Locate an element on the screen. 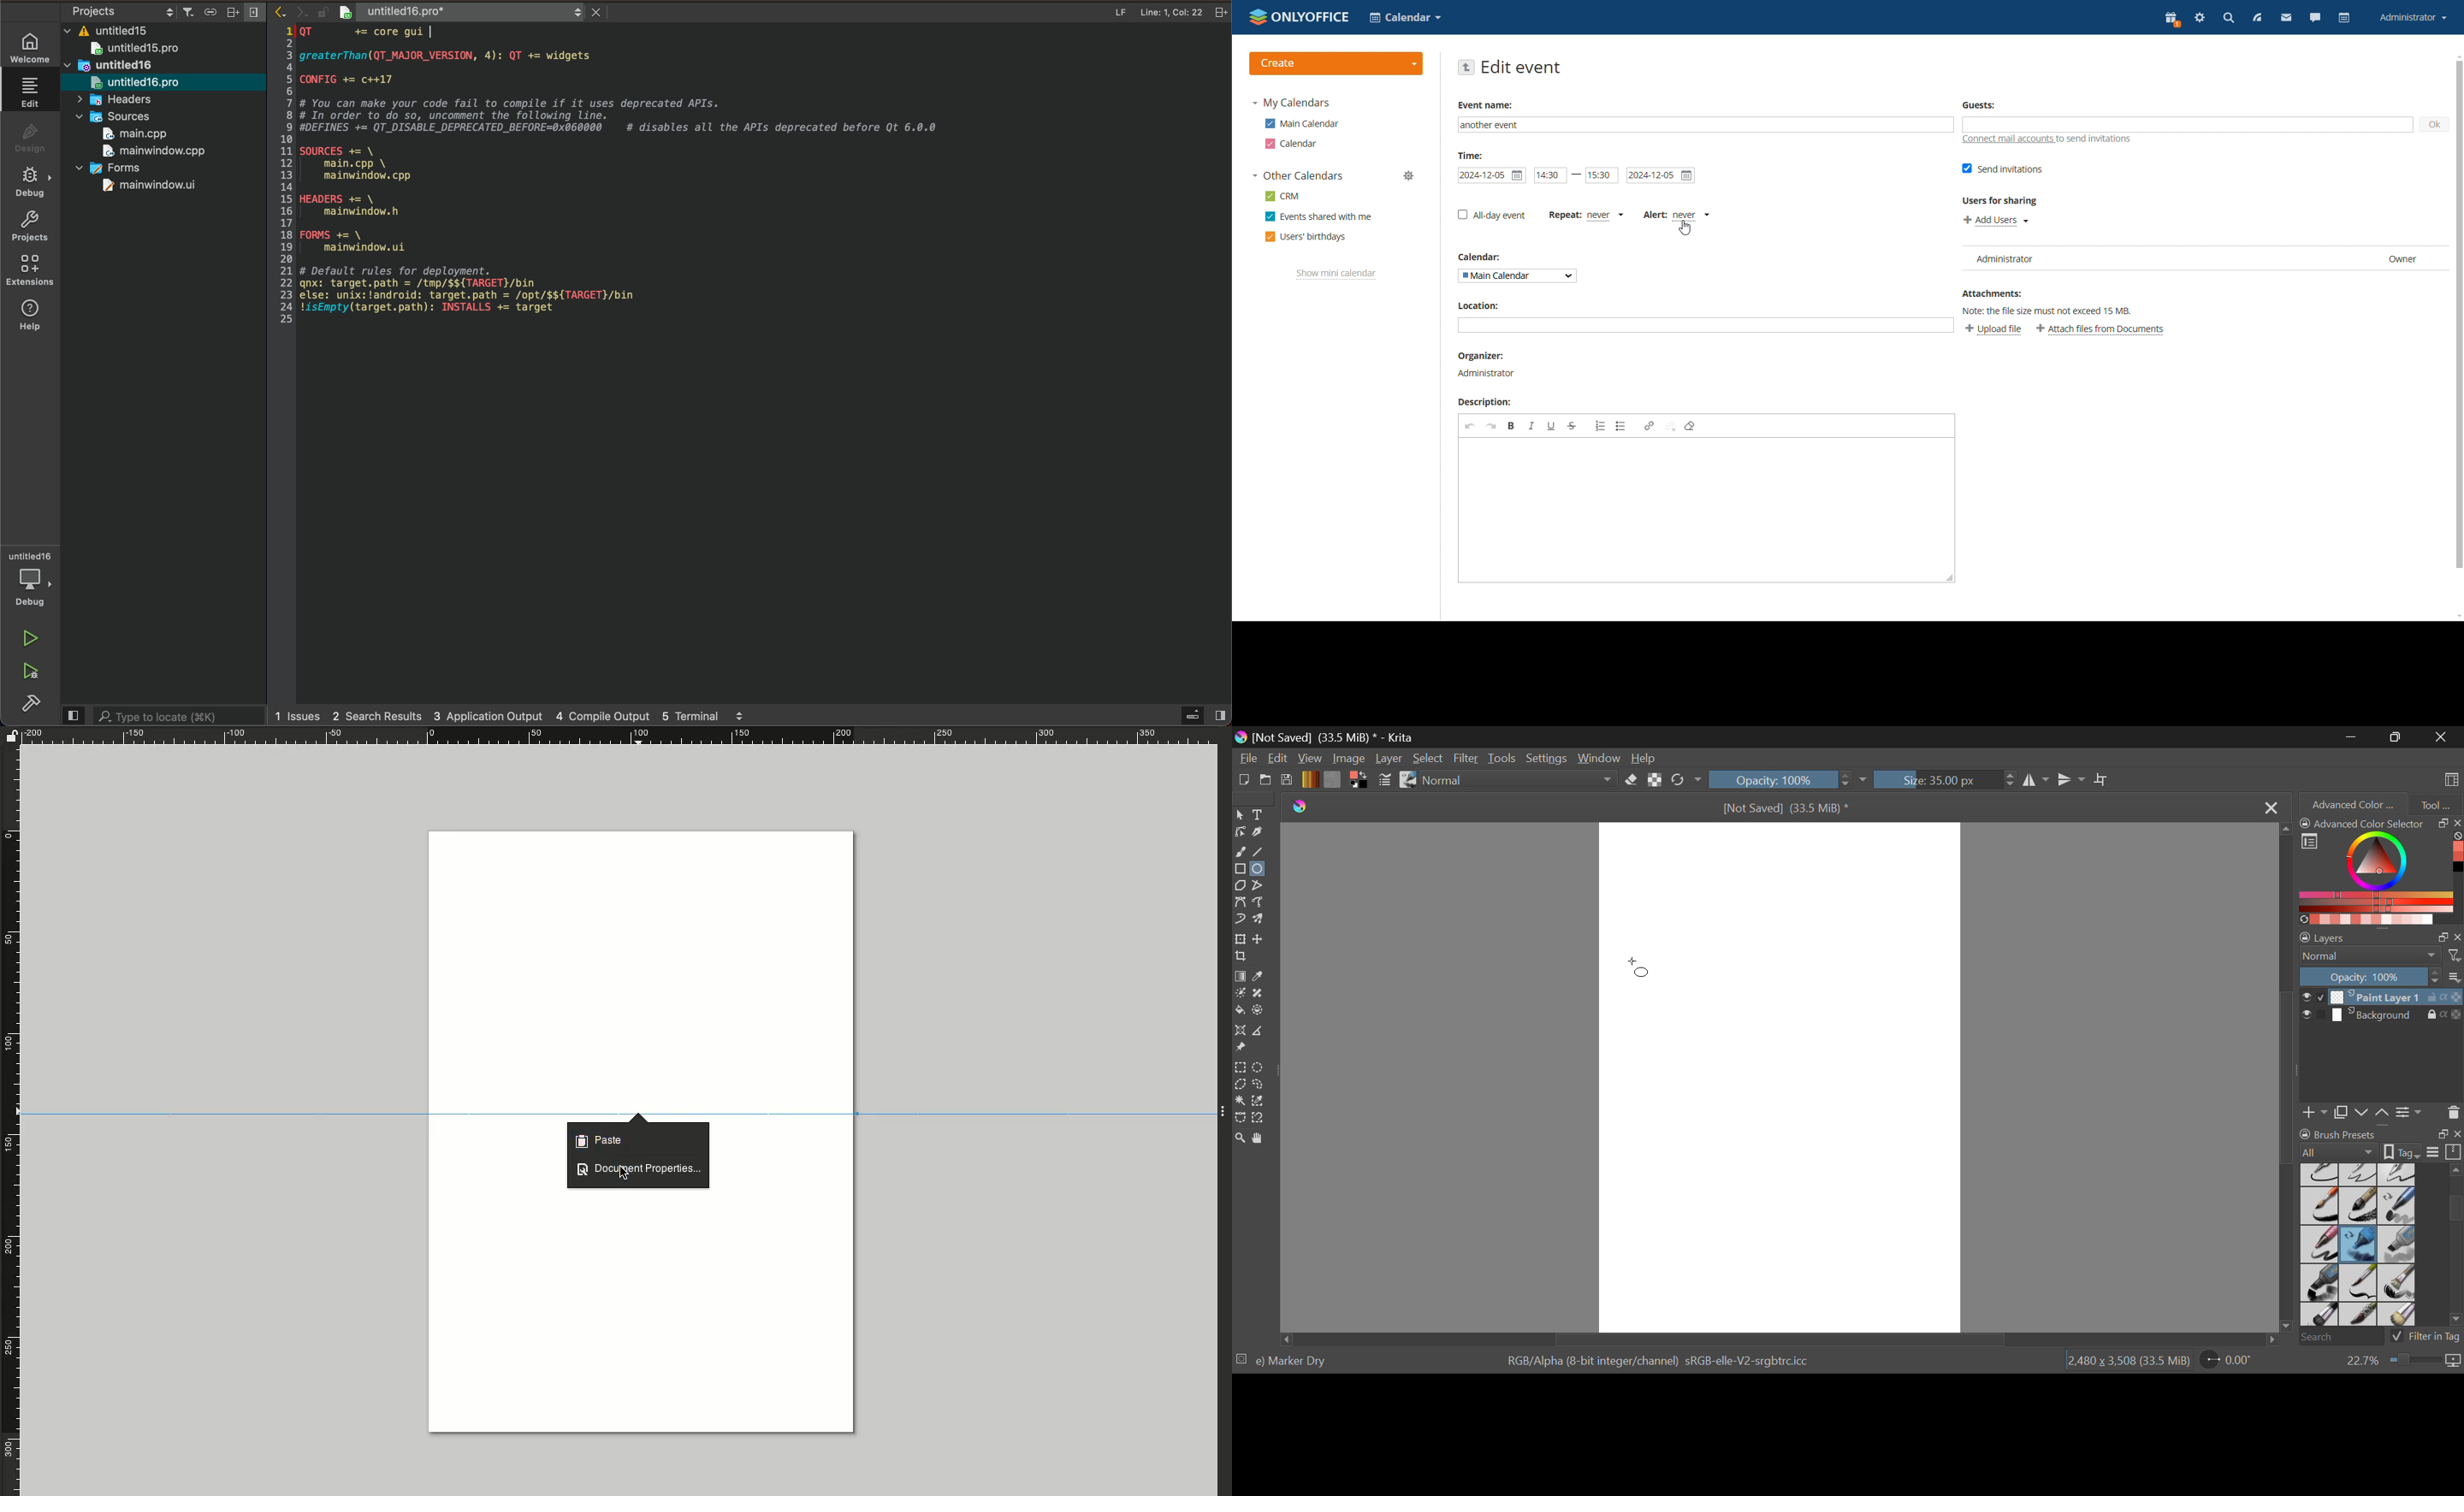 Image resolution: width=2464 pixels, height=1512 pixels. Search is located at coordinates (2338, 1338).